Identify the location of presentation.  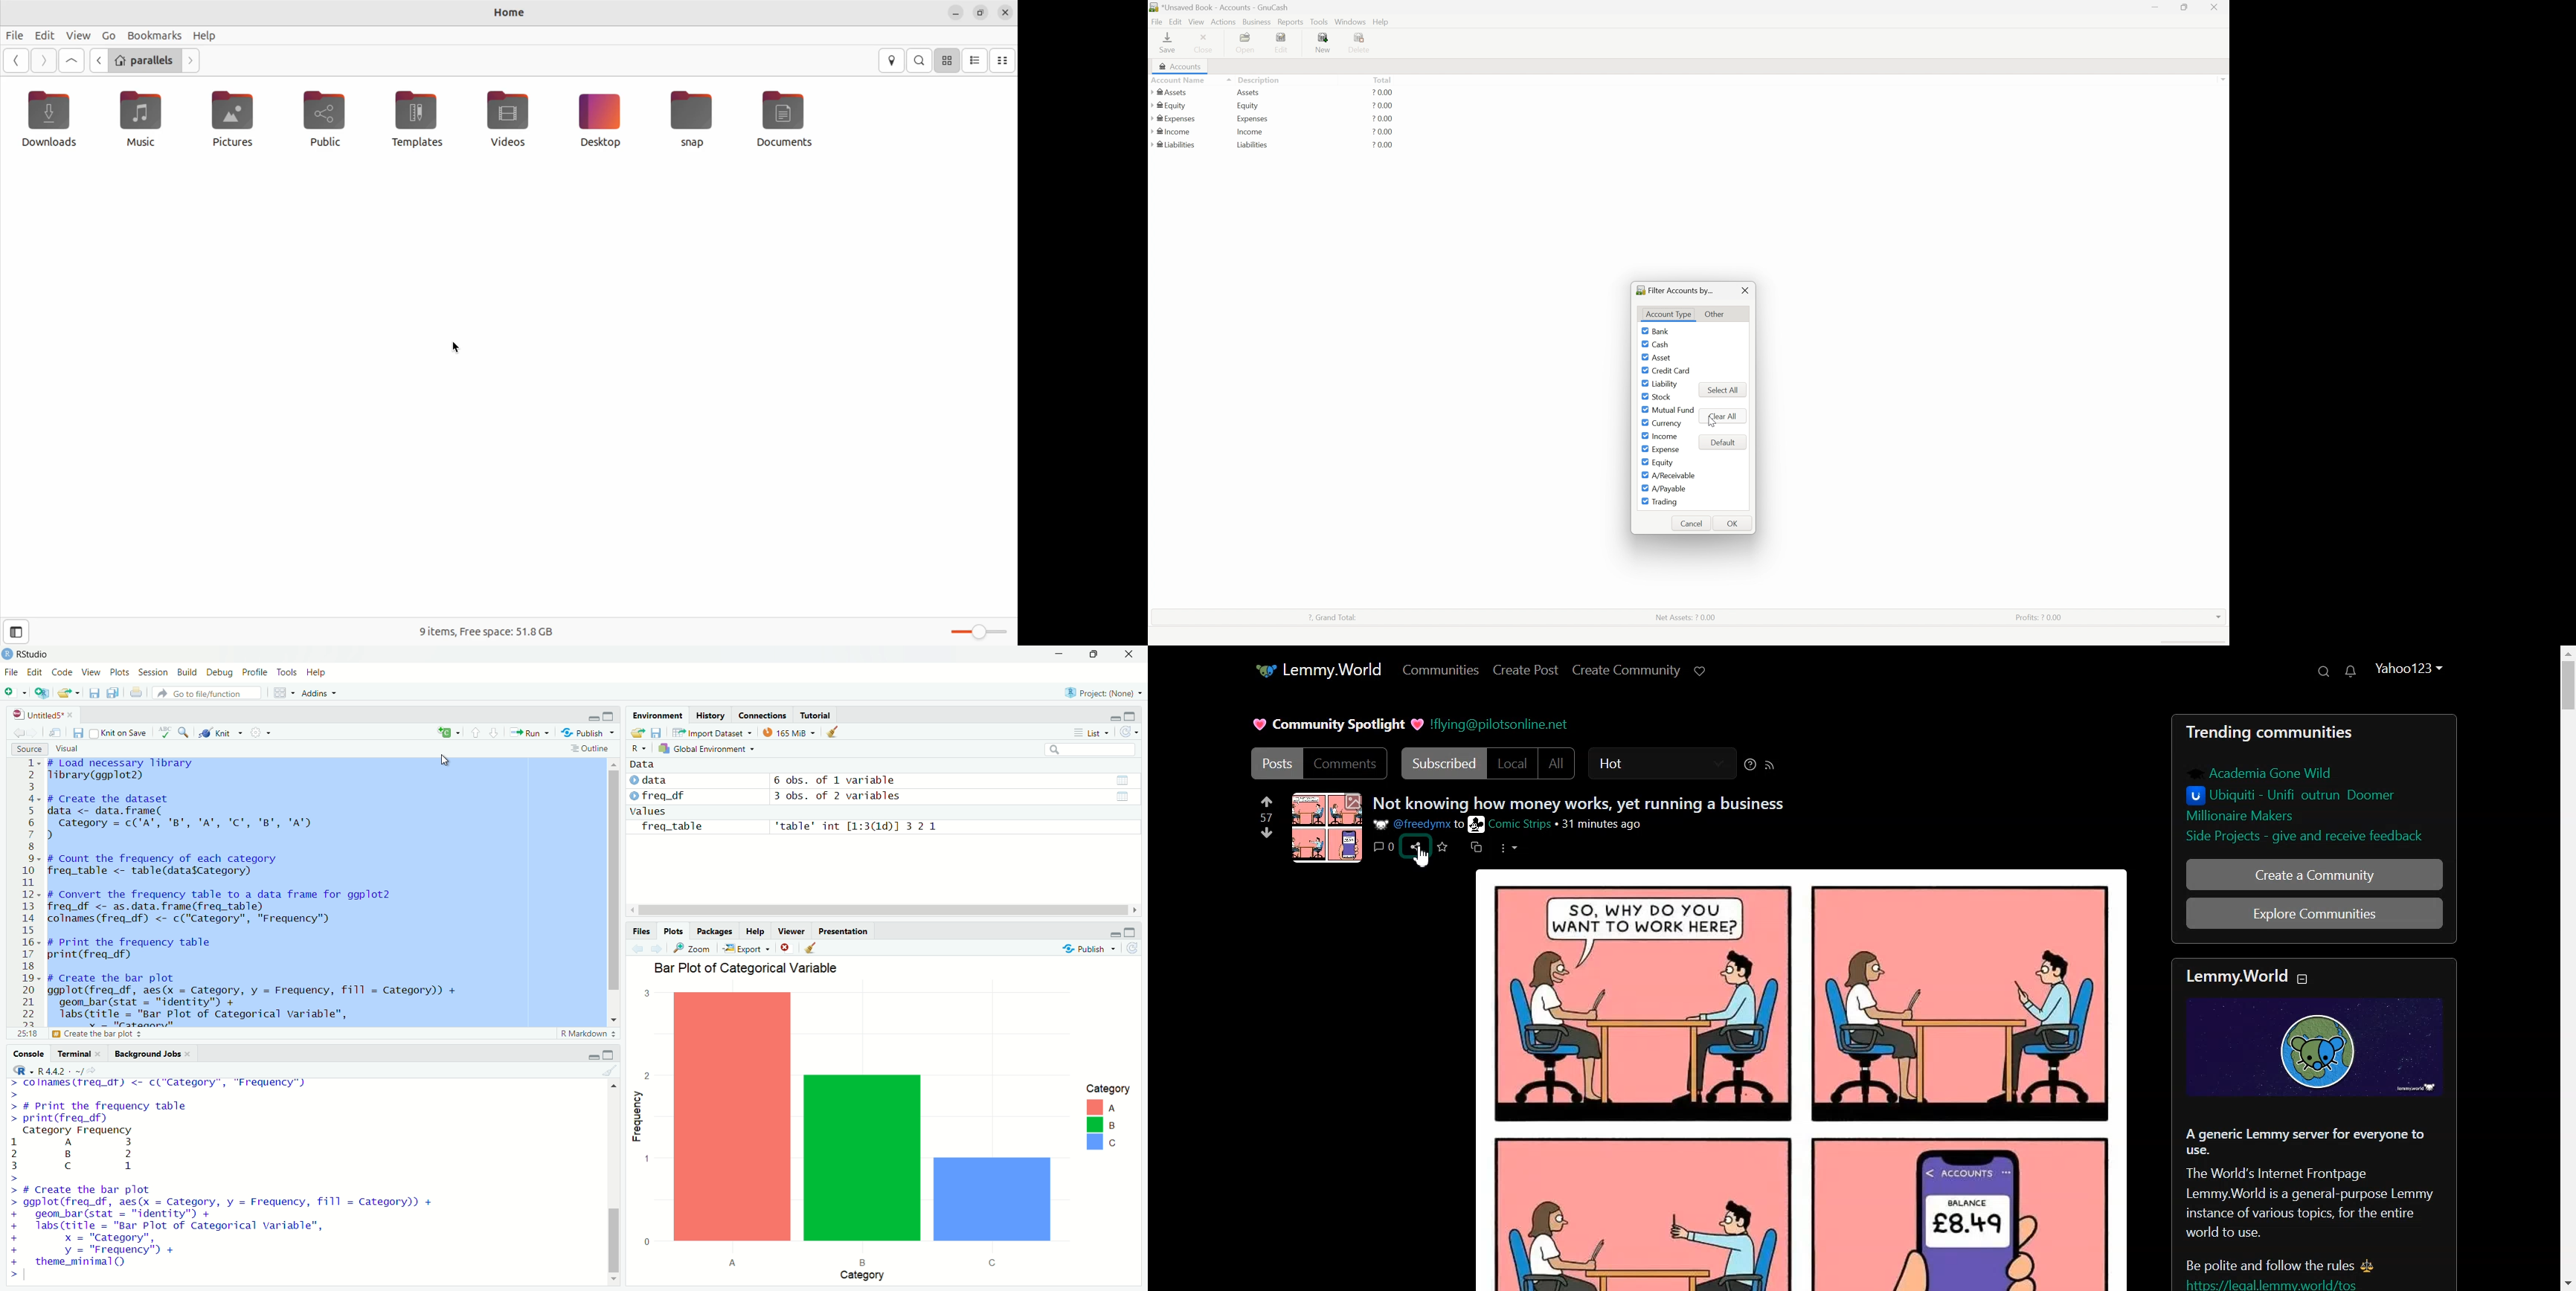
(845, 932).